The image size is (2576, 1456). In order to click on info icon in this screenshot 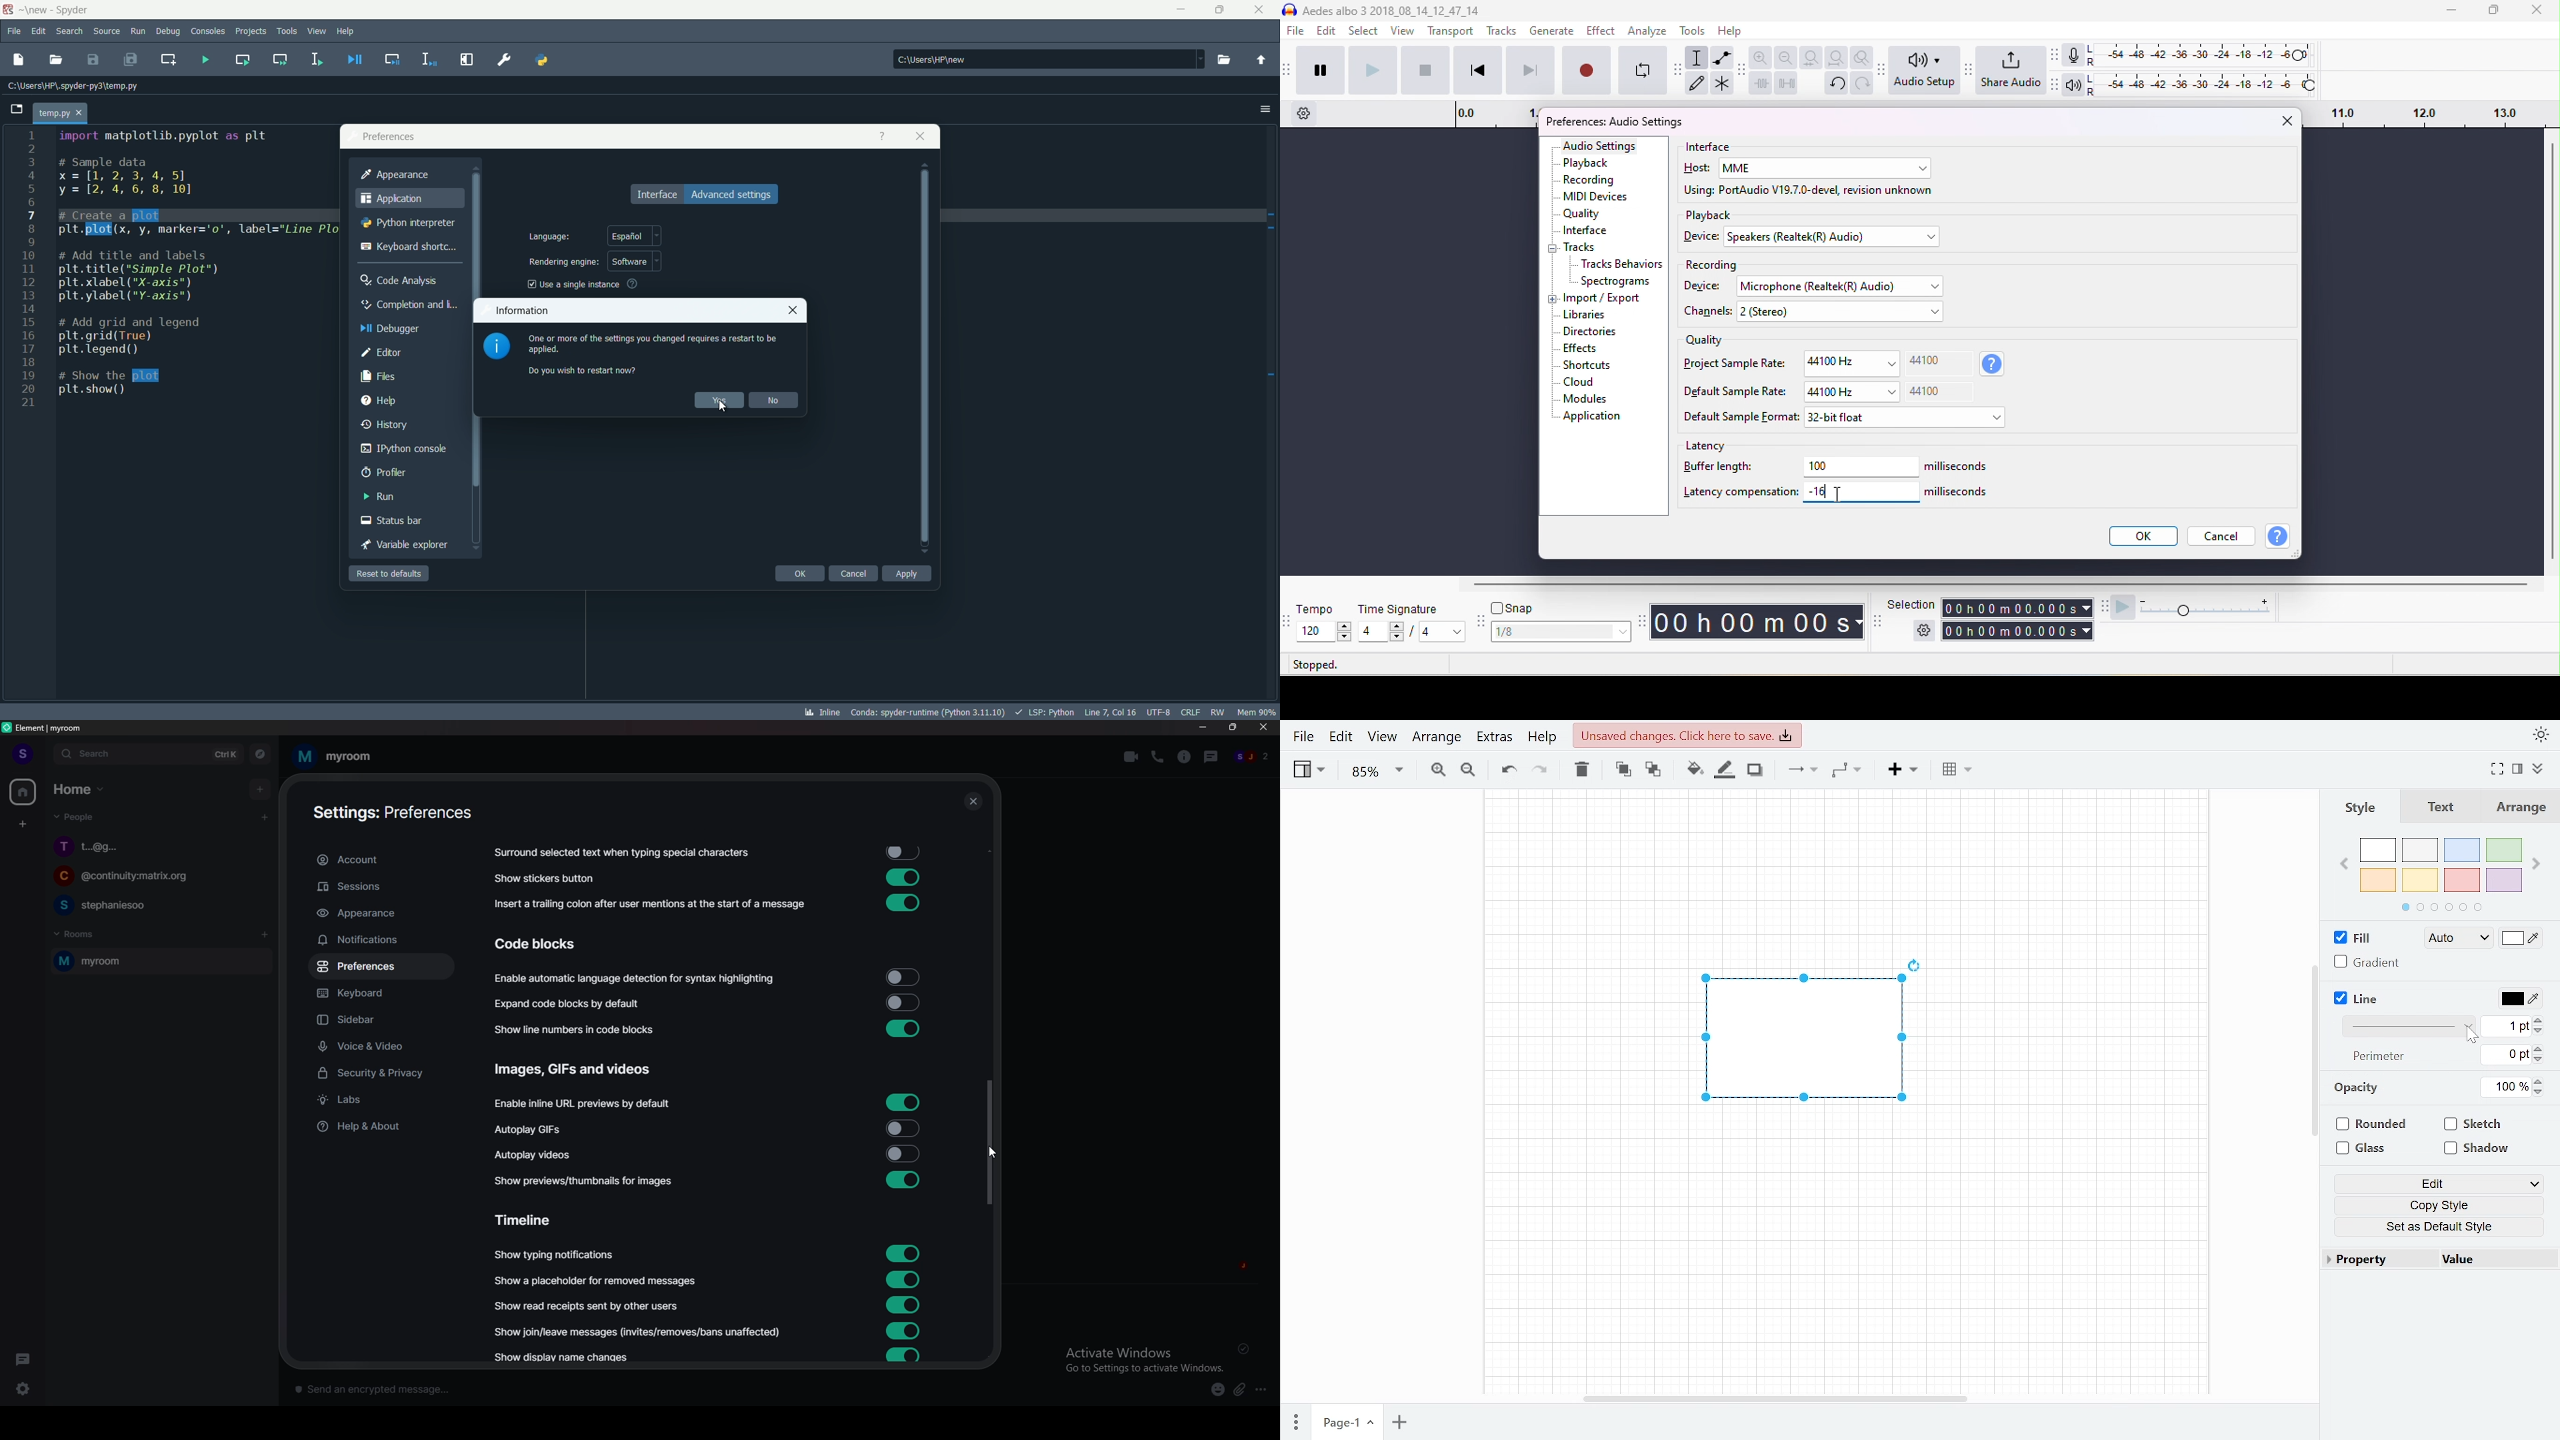, I will do `click(496, 347)`.